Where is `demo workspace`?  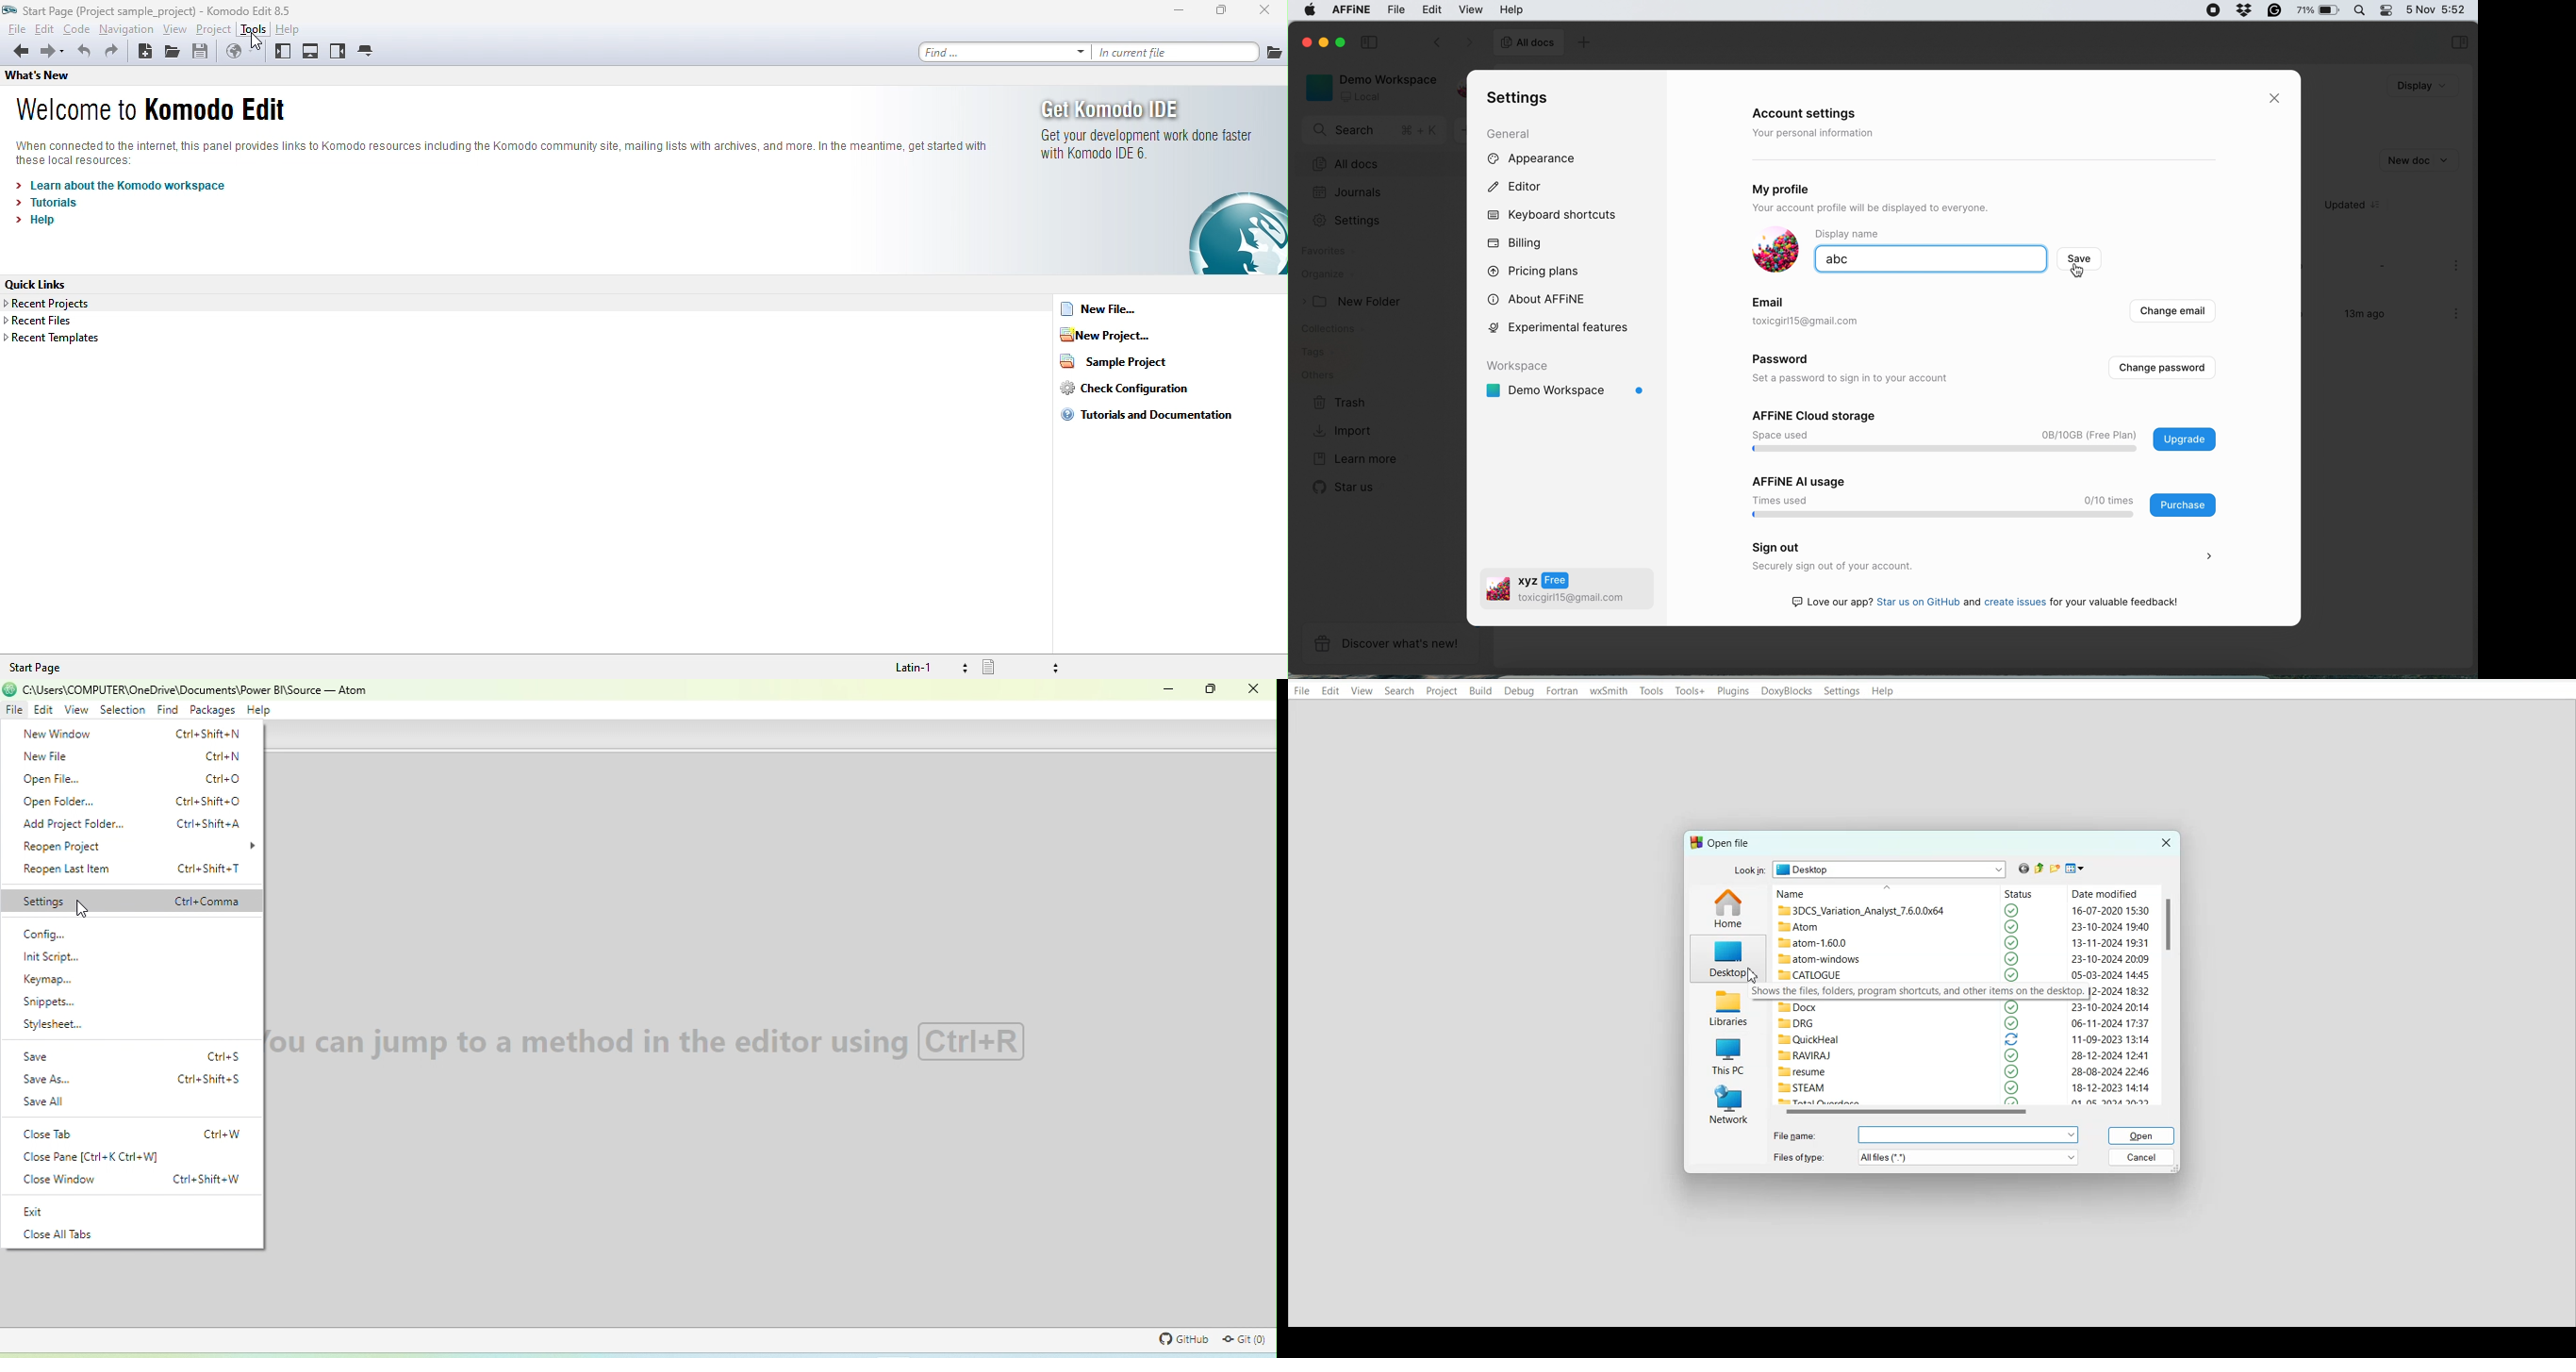 demo workspace is located at coordinates (1368, 87).